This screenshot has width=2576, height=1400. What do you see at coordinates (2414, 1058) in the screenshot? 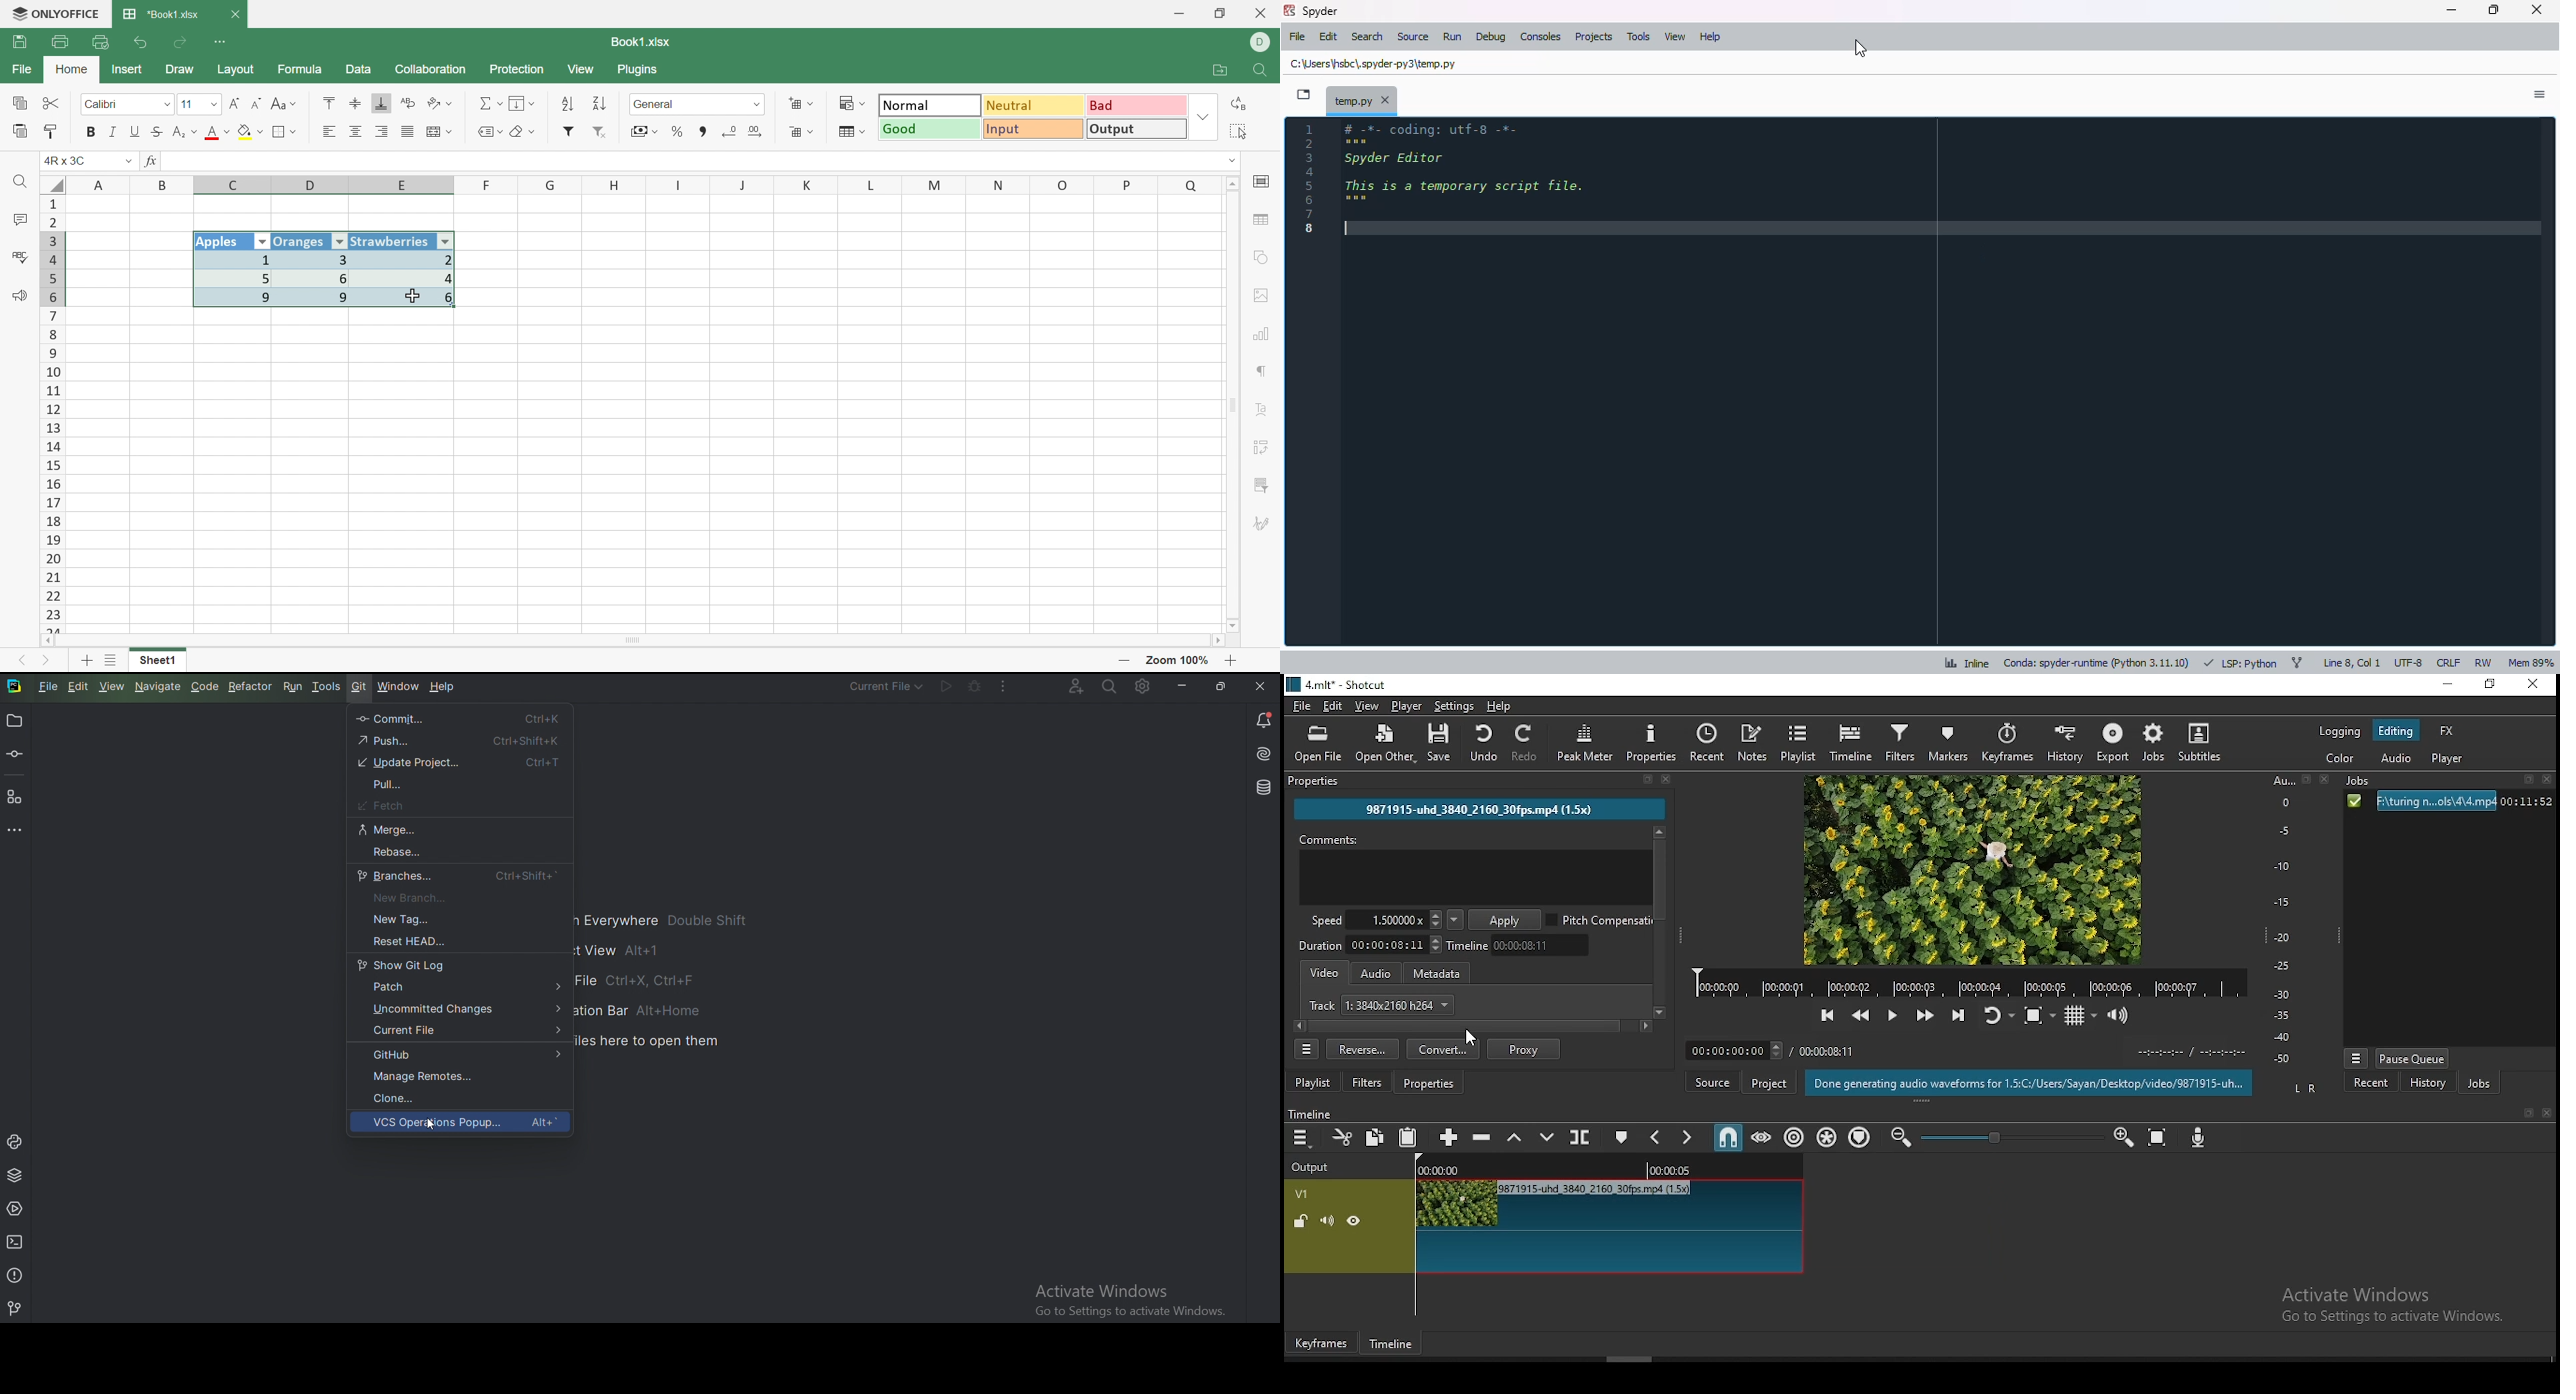
I see `pause queue` at bounding box center [2414, 1058].